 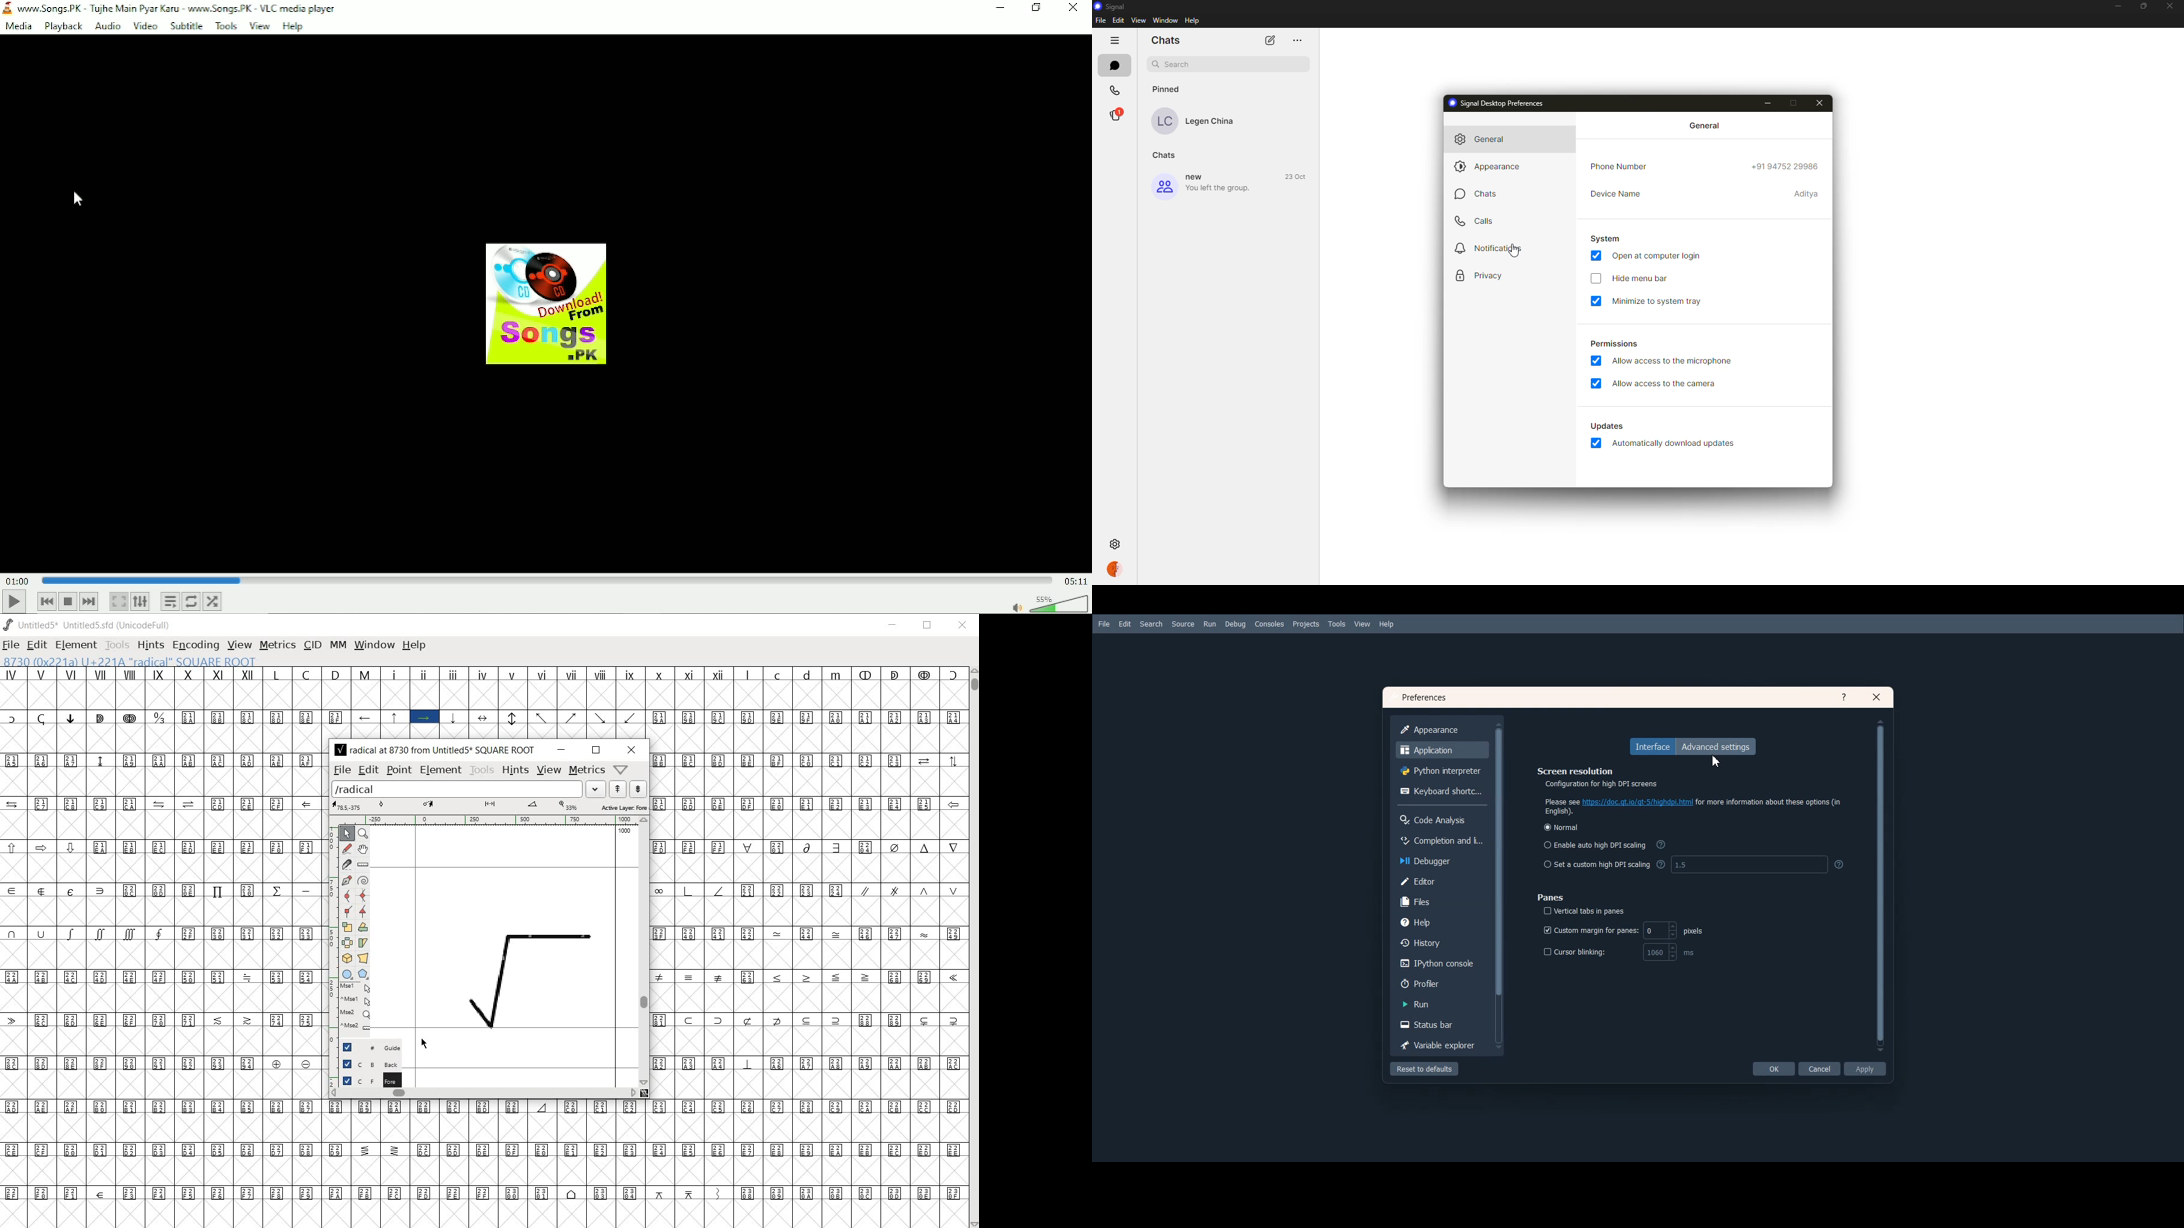 I want to click on metrics, so click(x=586, y=771).